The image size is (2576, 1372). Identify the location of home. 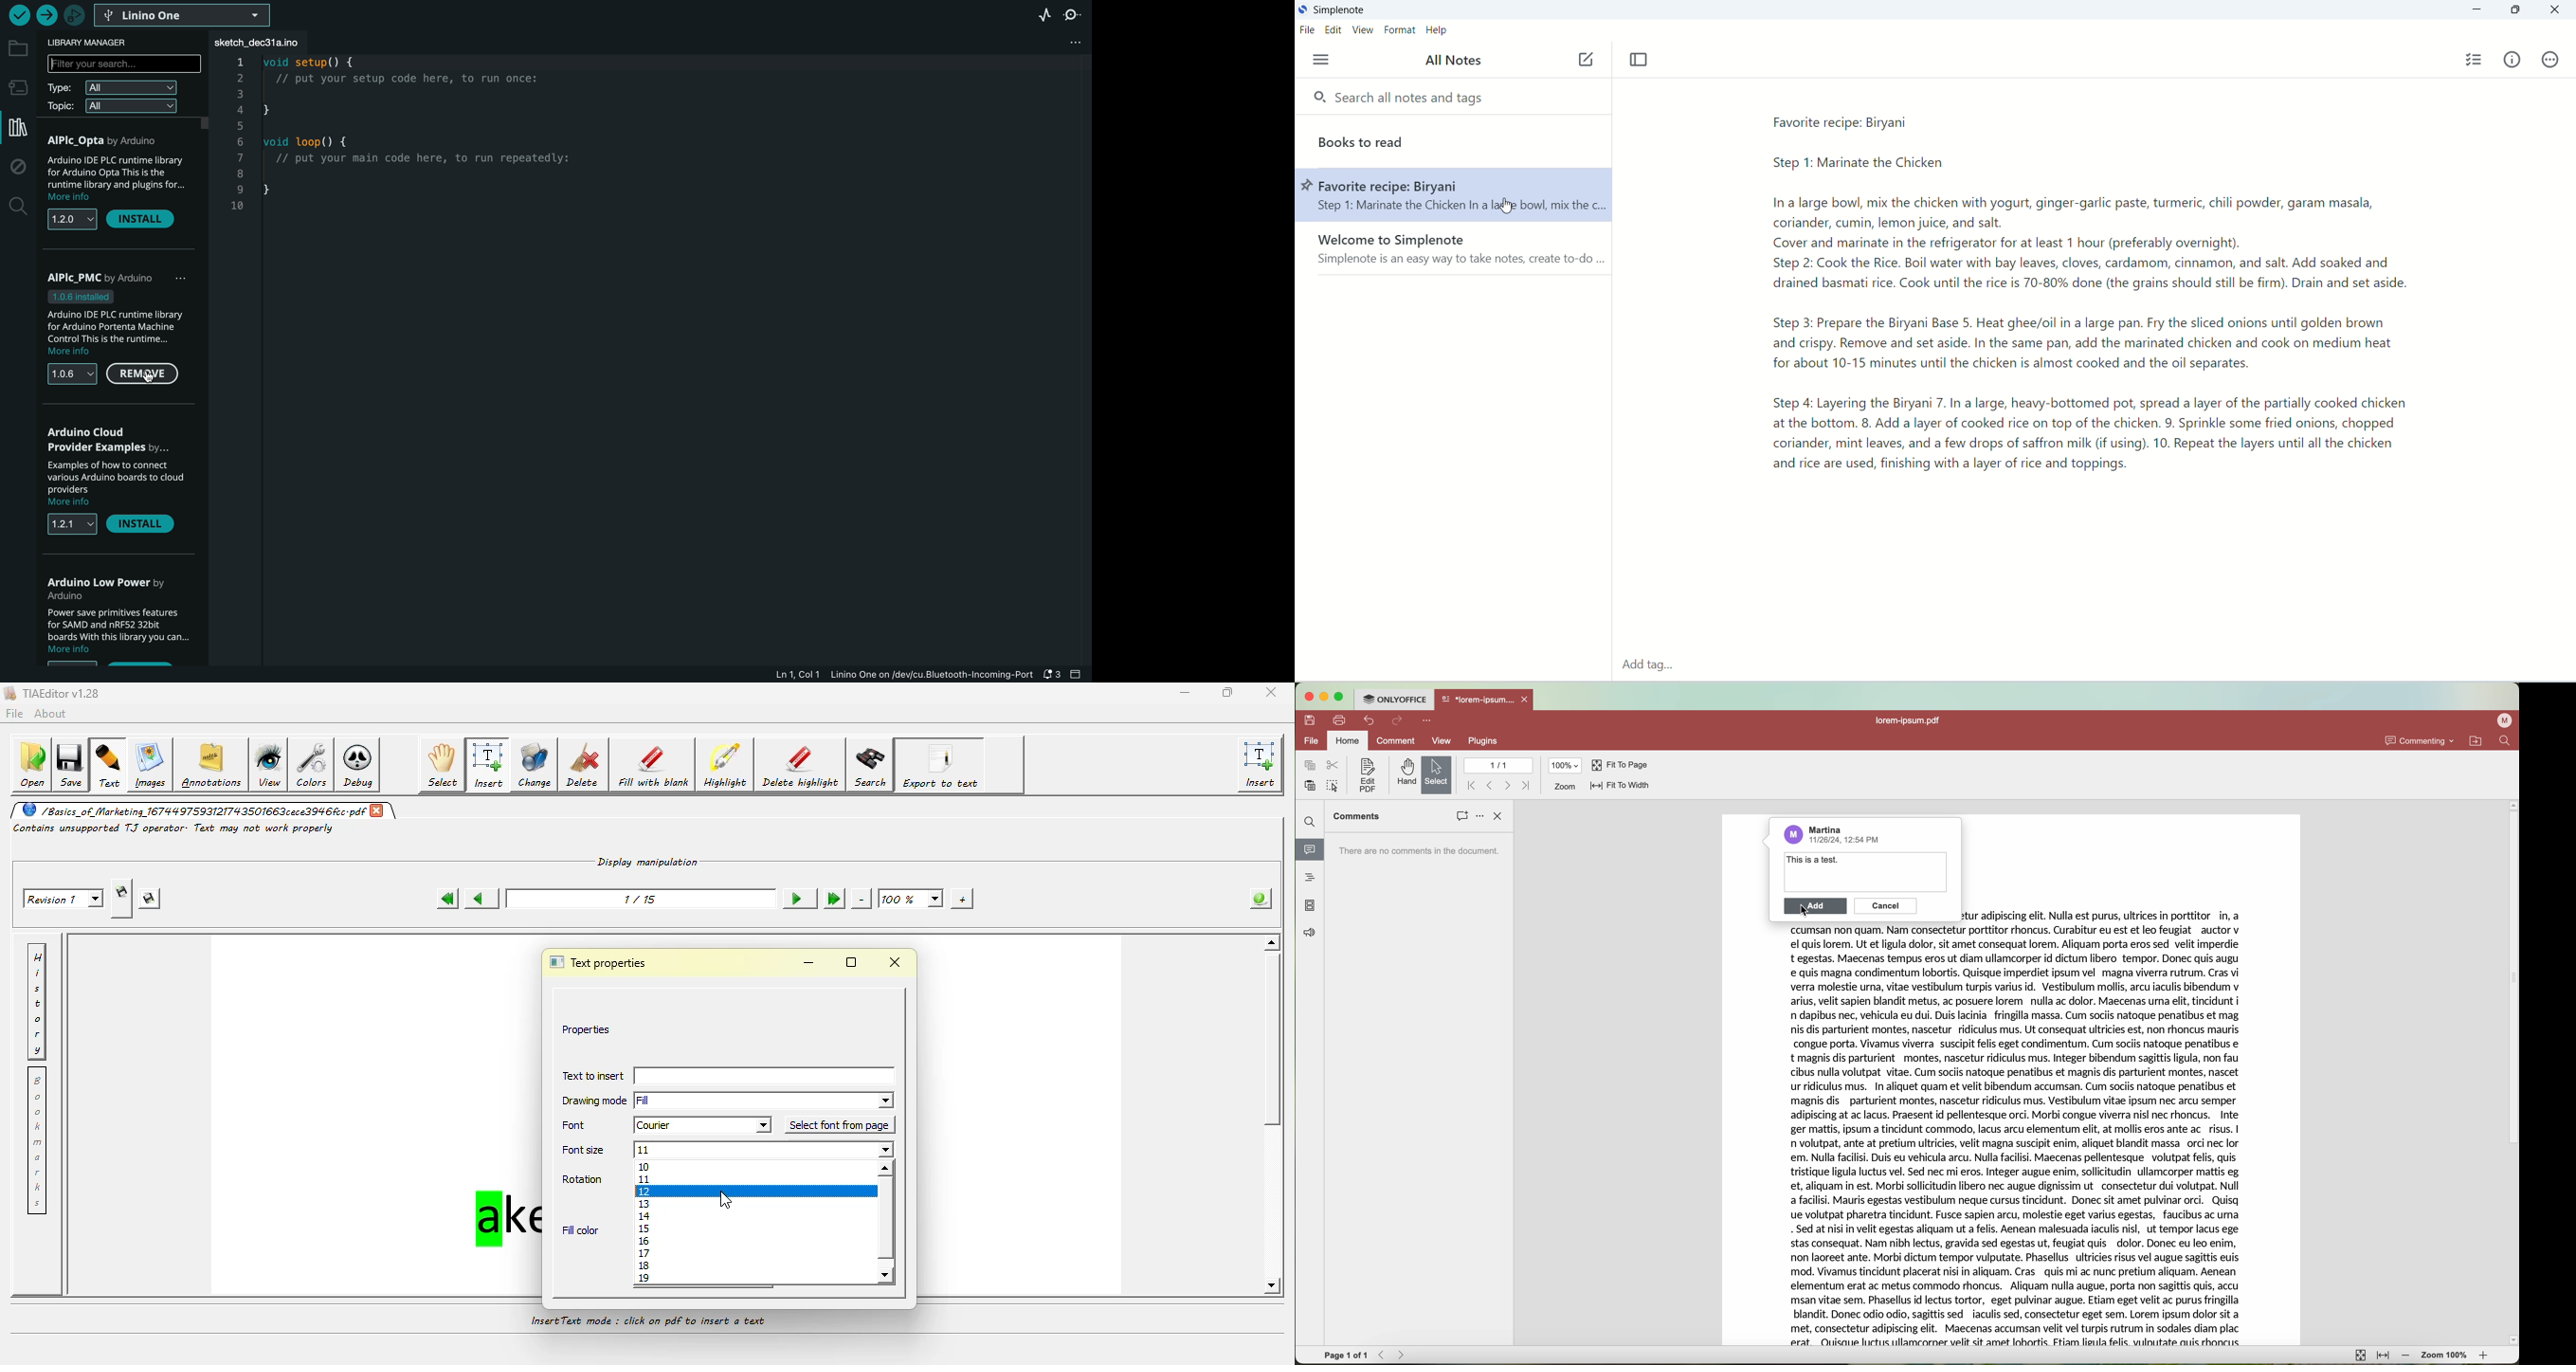
(1347, 740).